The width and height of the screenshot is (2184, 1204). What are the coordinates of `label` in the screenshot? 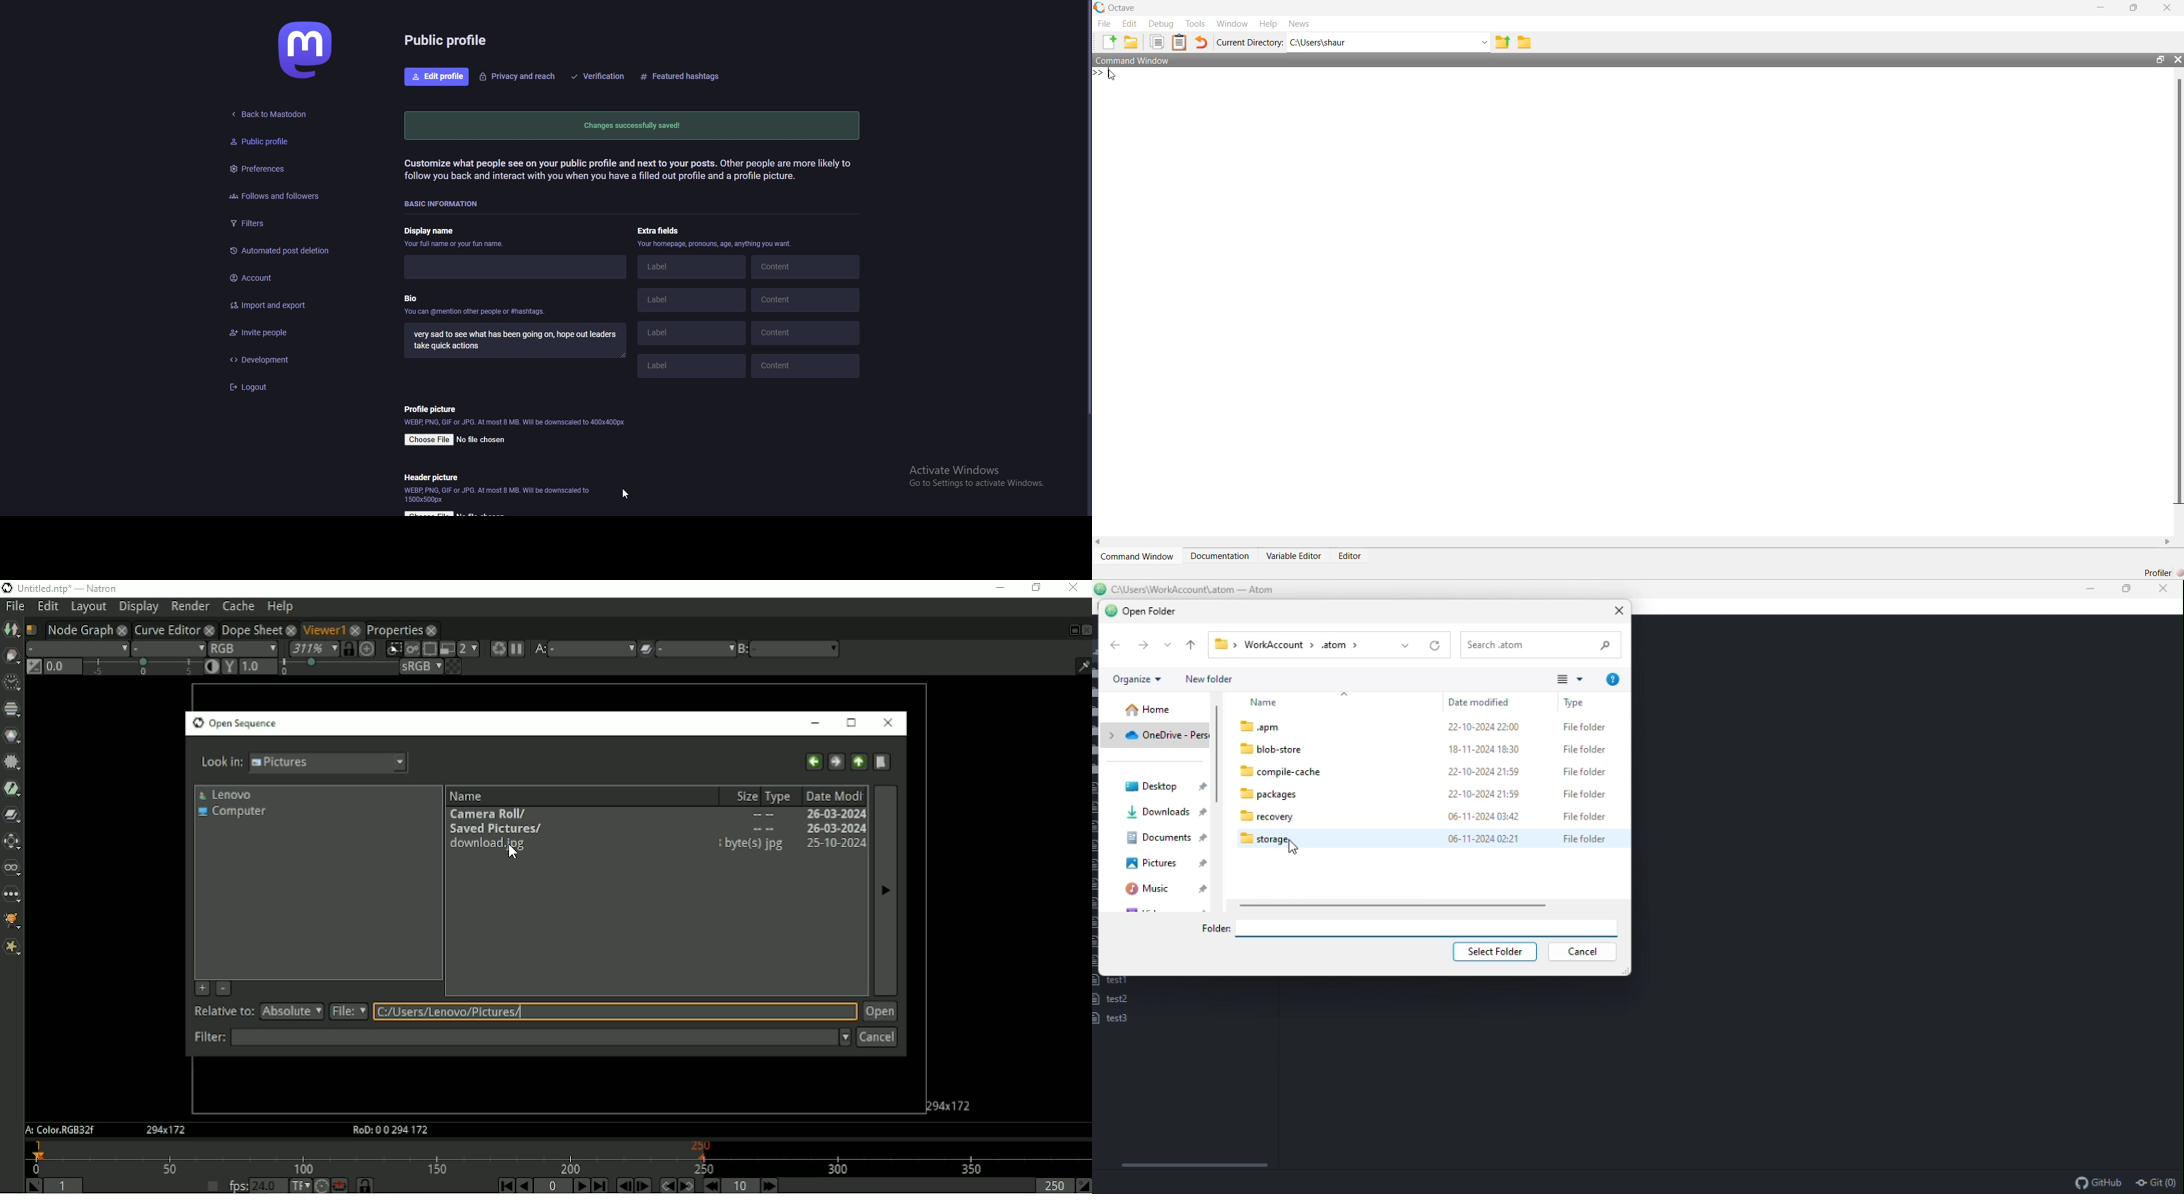 It's located at (688, 300).